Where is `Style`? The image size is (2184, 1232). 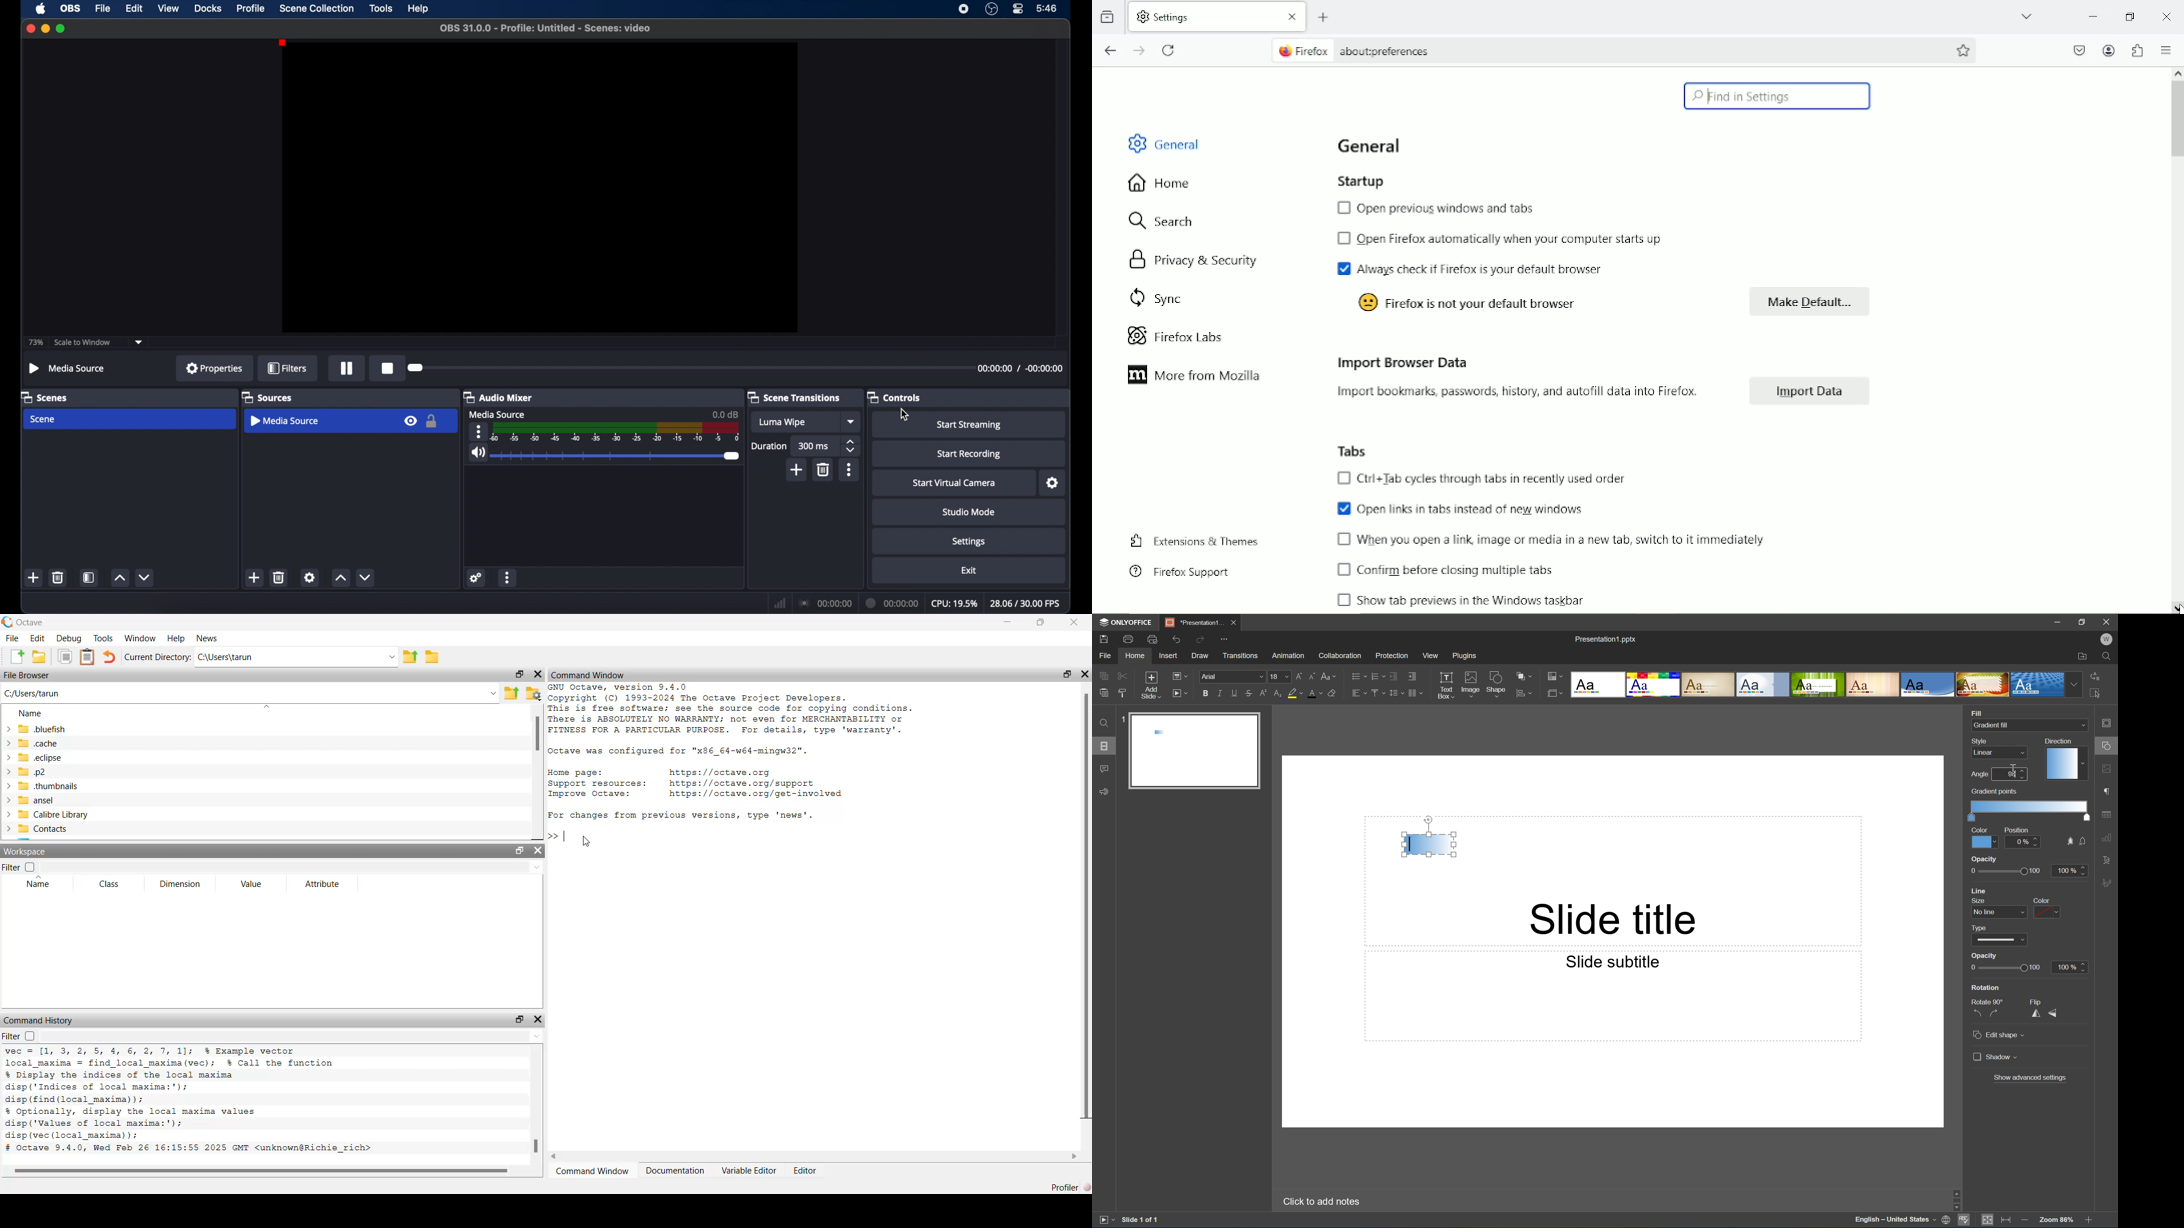
Style is located at coordinates (1981, 741).